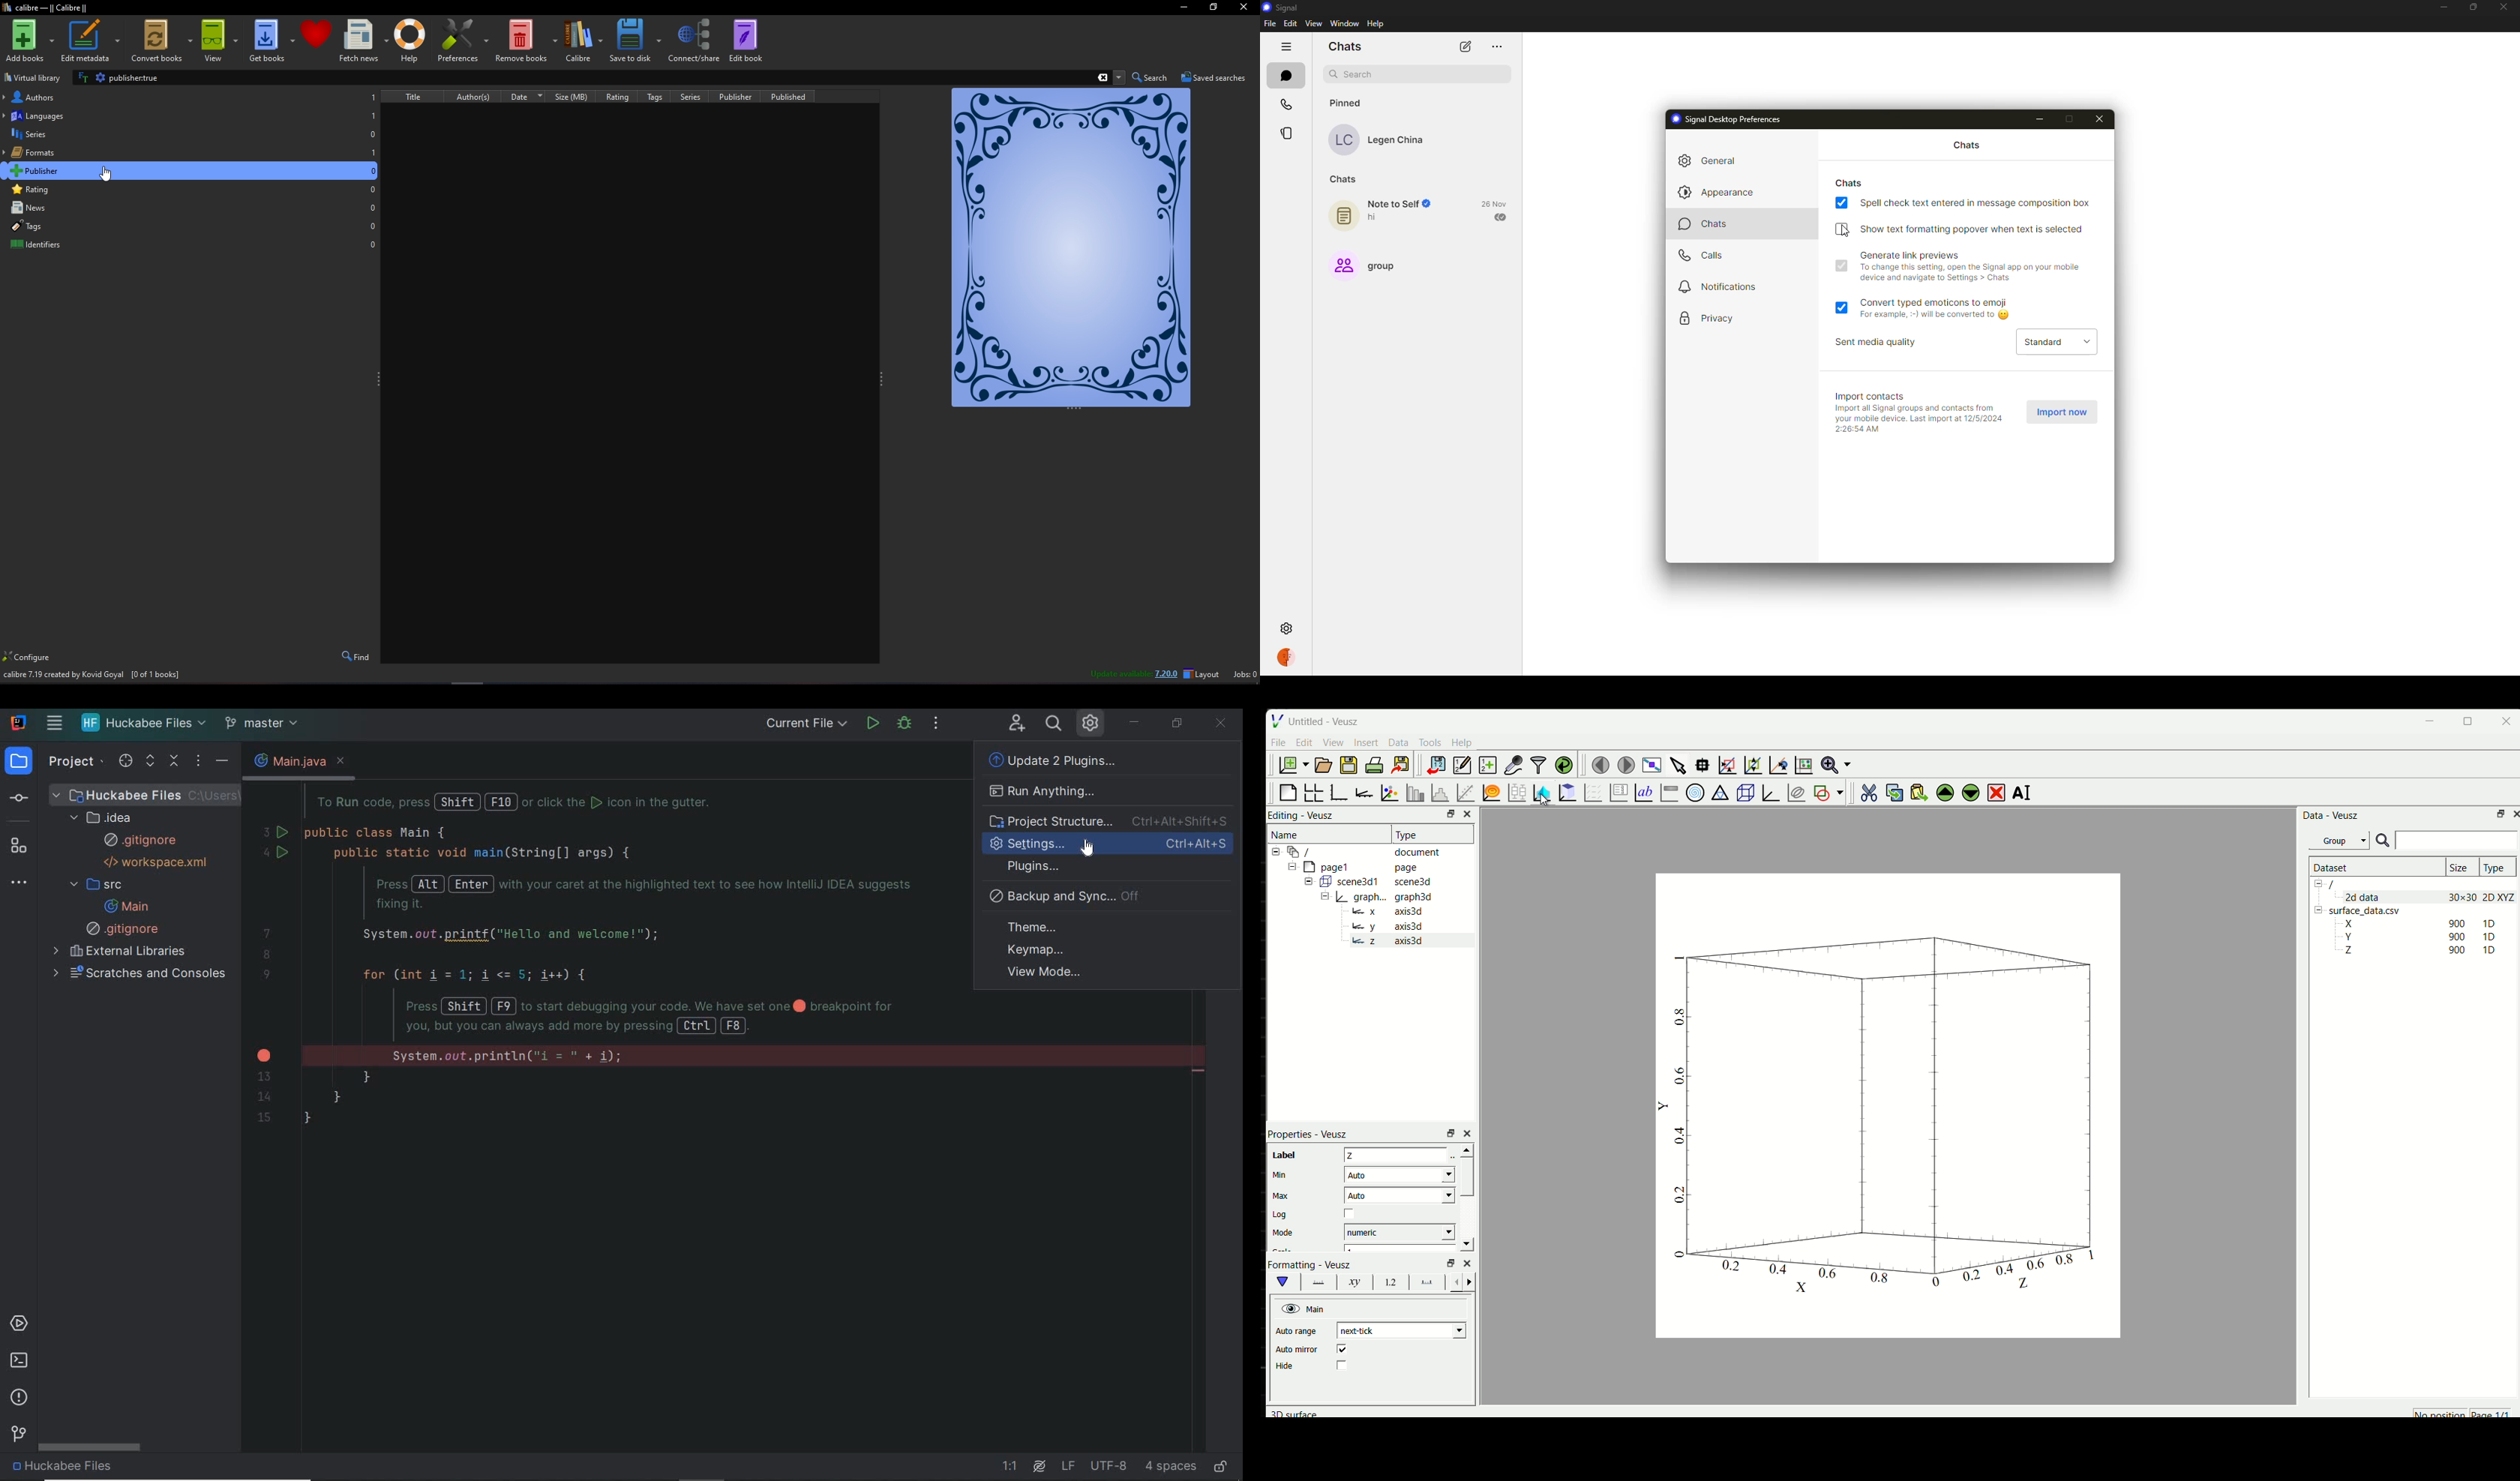 This screenshot has height=1484, width=2520. I want to click on Saved searches, so click(1214, 77).